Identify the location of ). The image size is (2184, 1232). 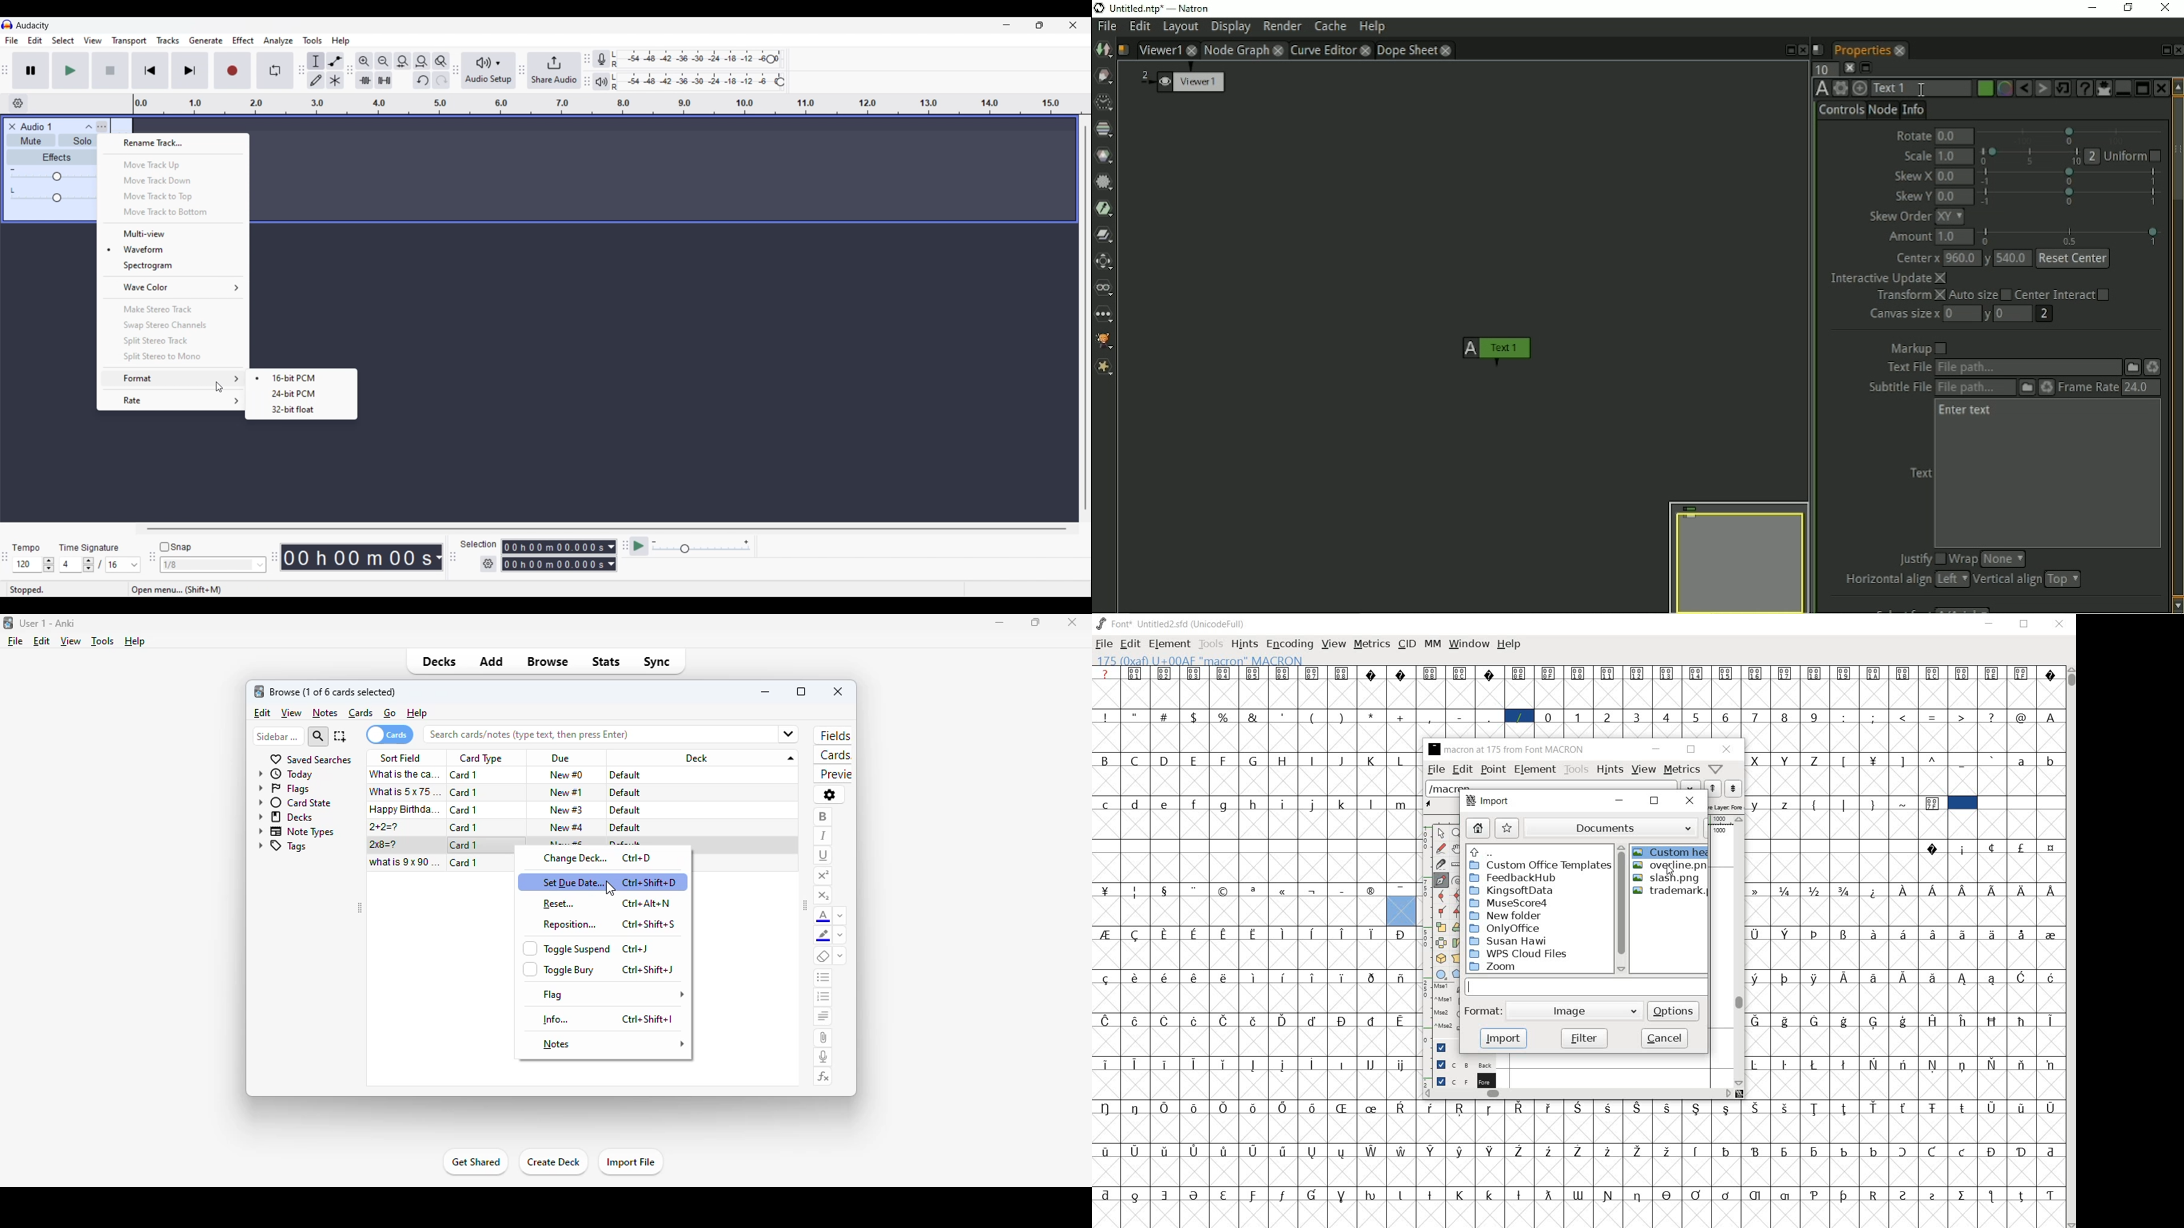
(1344, 717).